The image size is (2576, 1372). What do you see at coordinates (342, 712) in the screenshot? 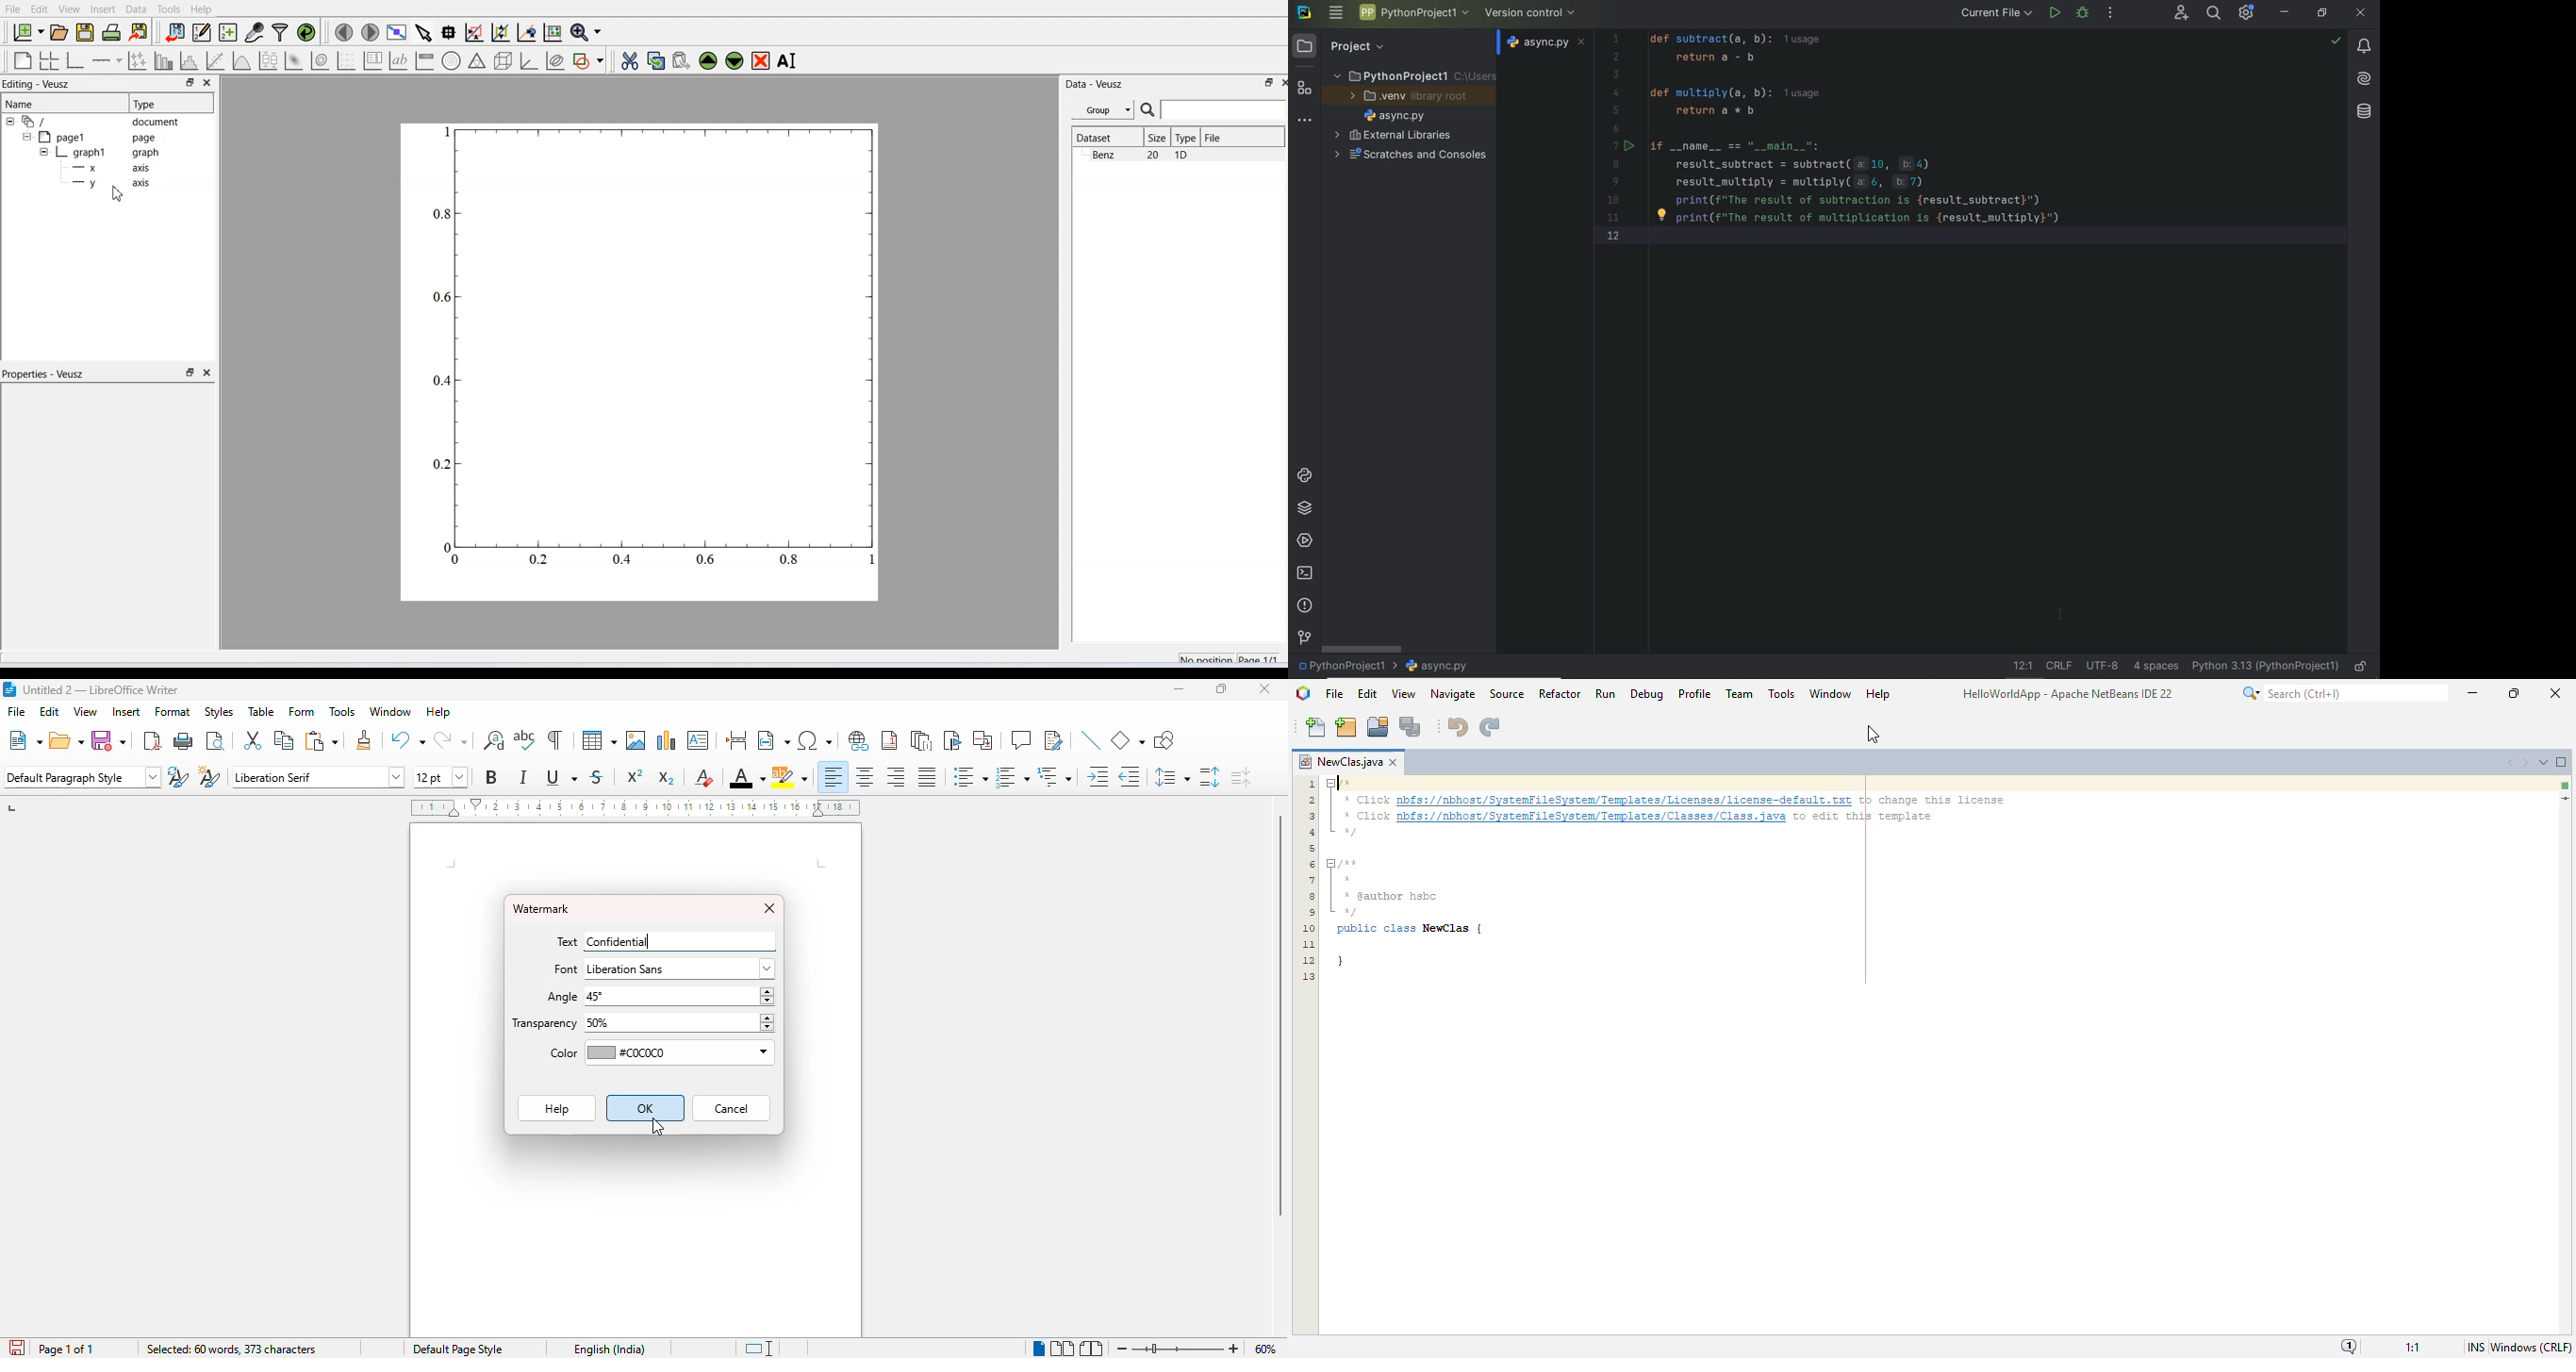
I see `tools` at bounding box center [342, 712].